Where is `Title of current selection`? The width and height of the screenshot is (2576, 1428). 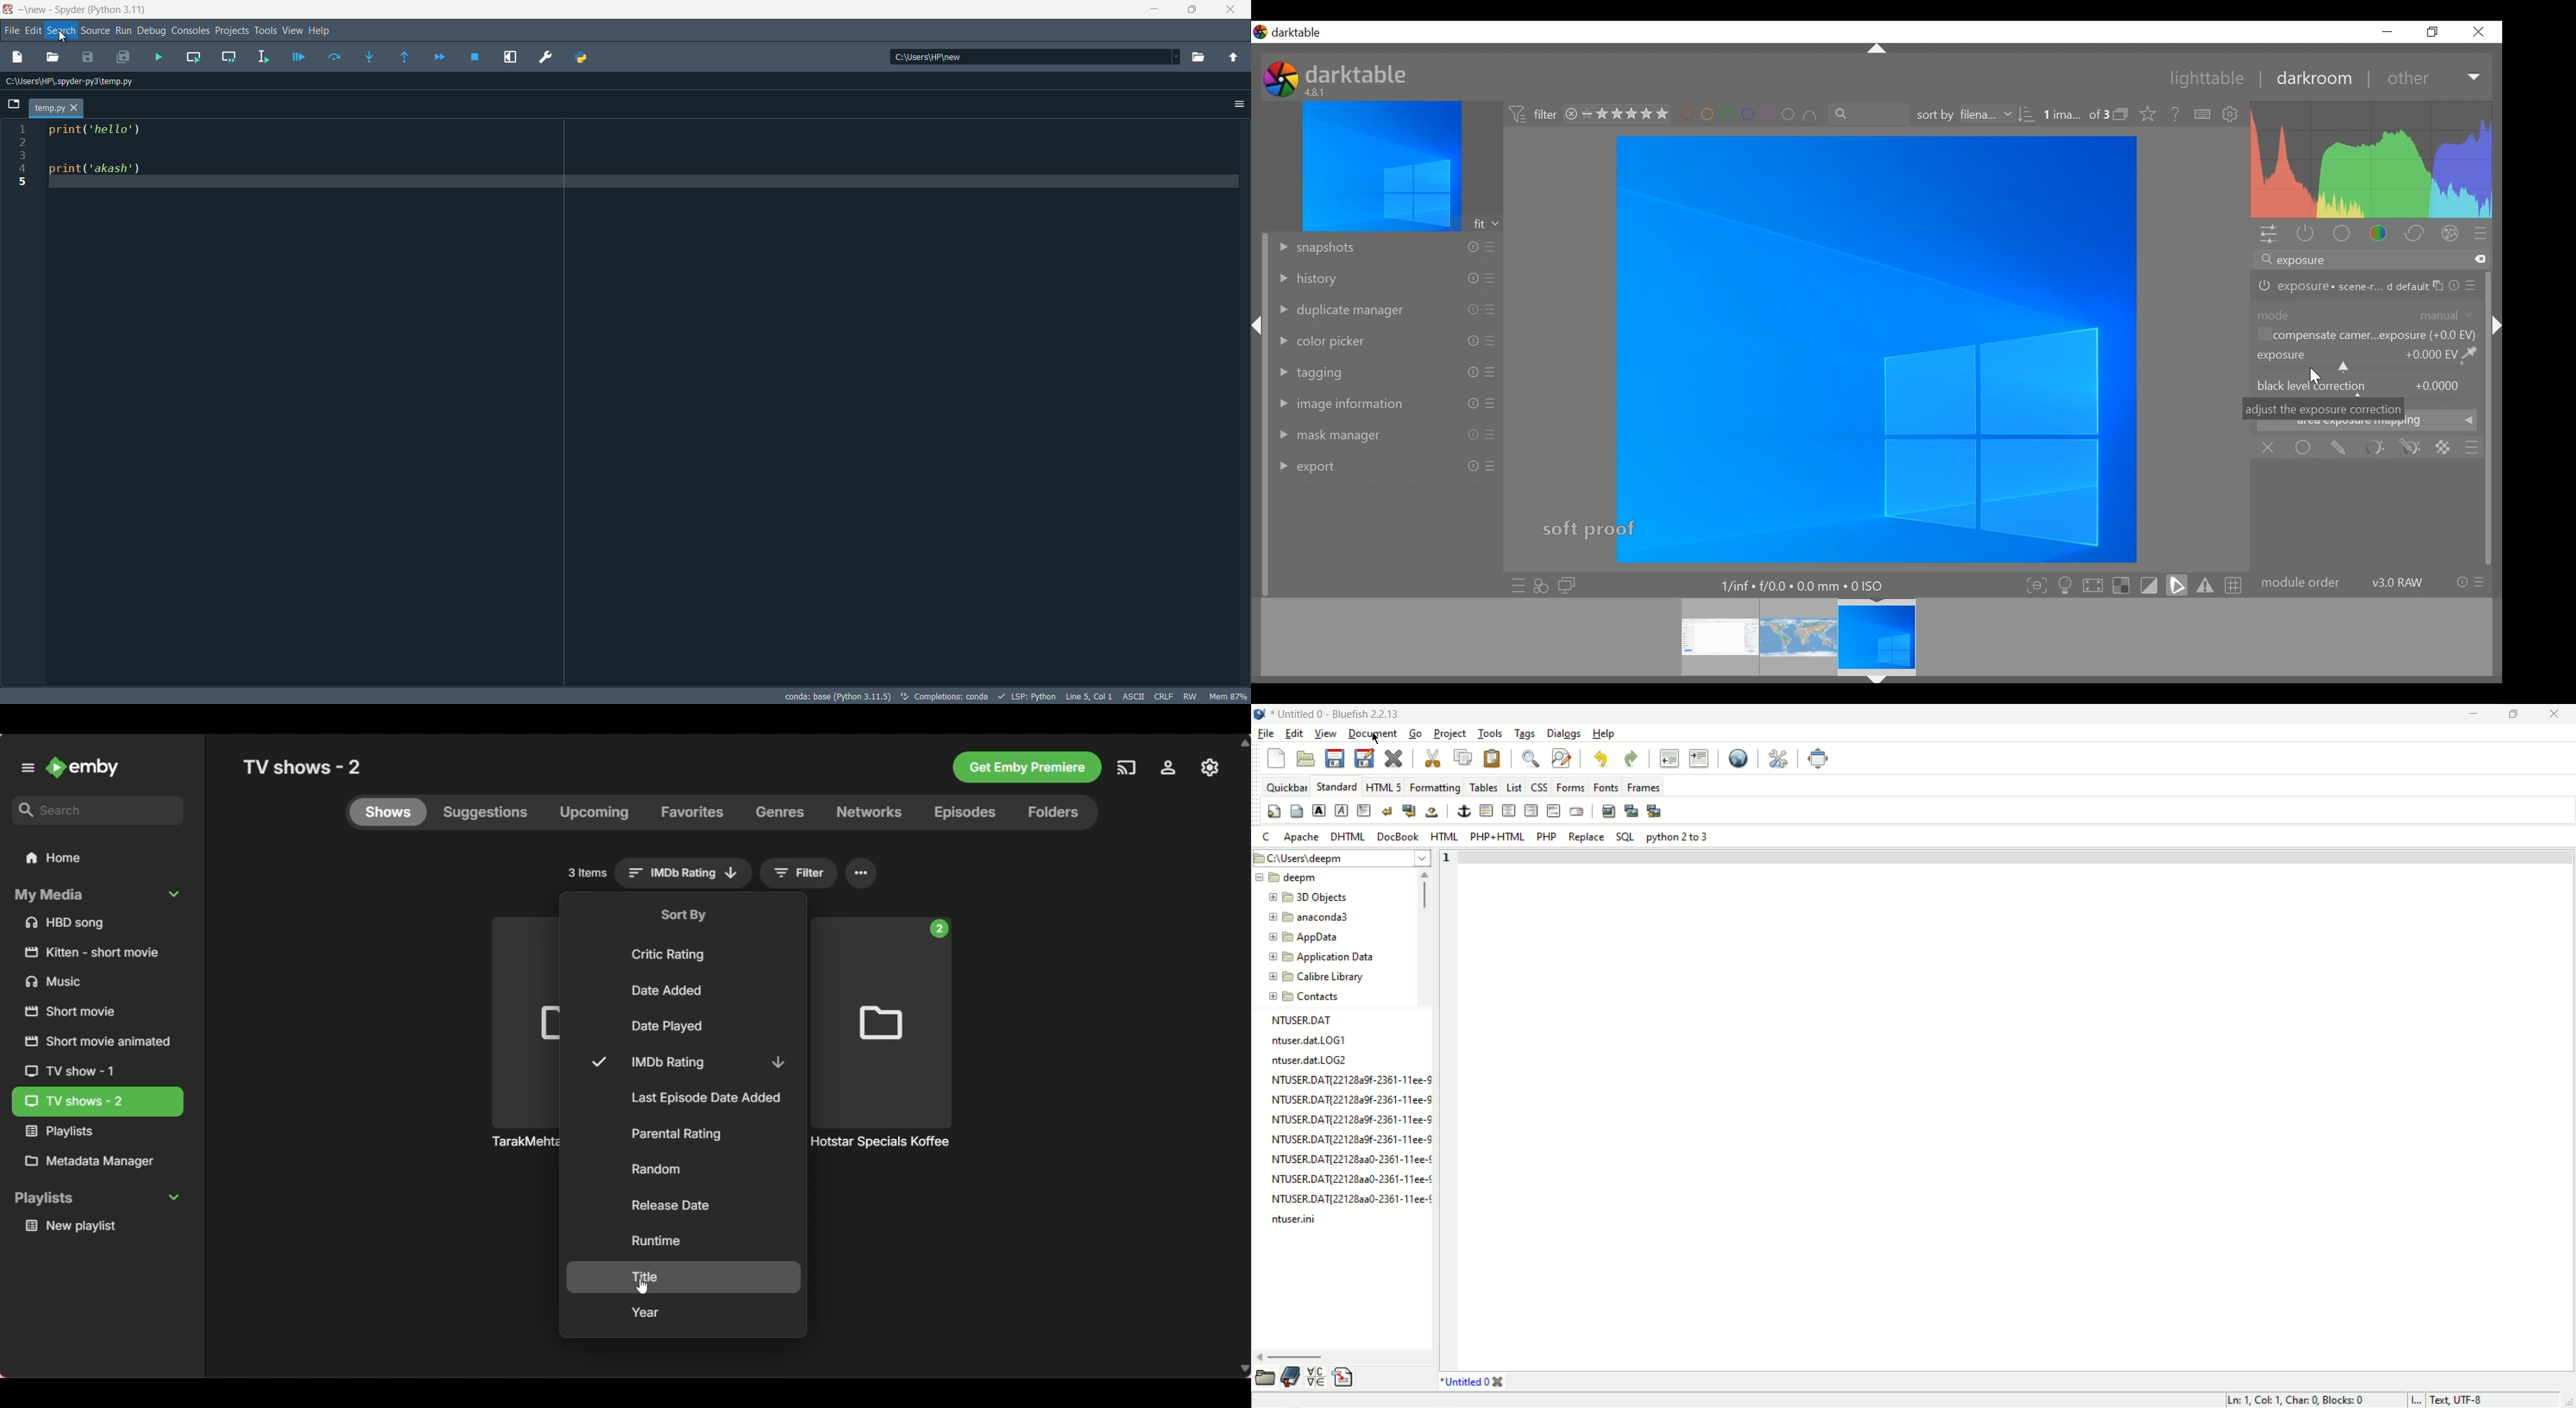
Title of current selection is located at coordinates (304, 766).